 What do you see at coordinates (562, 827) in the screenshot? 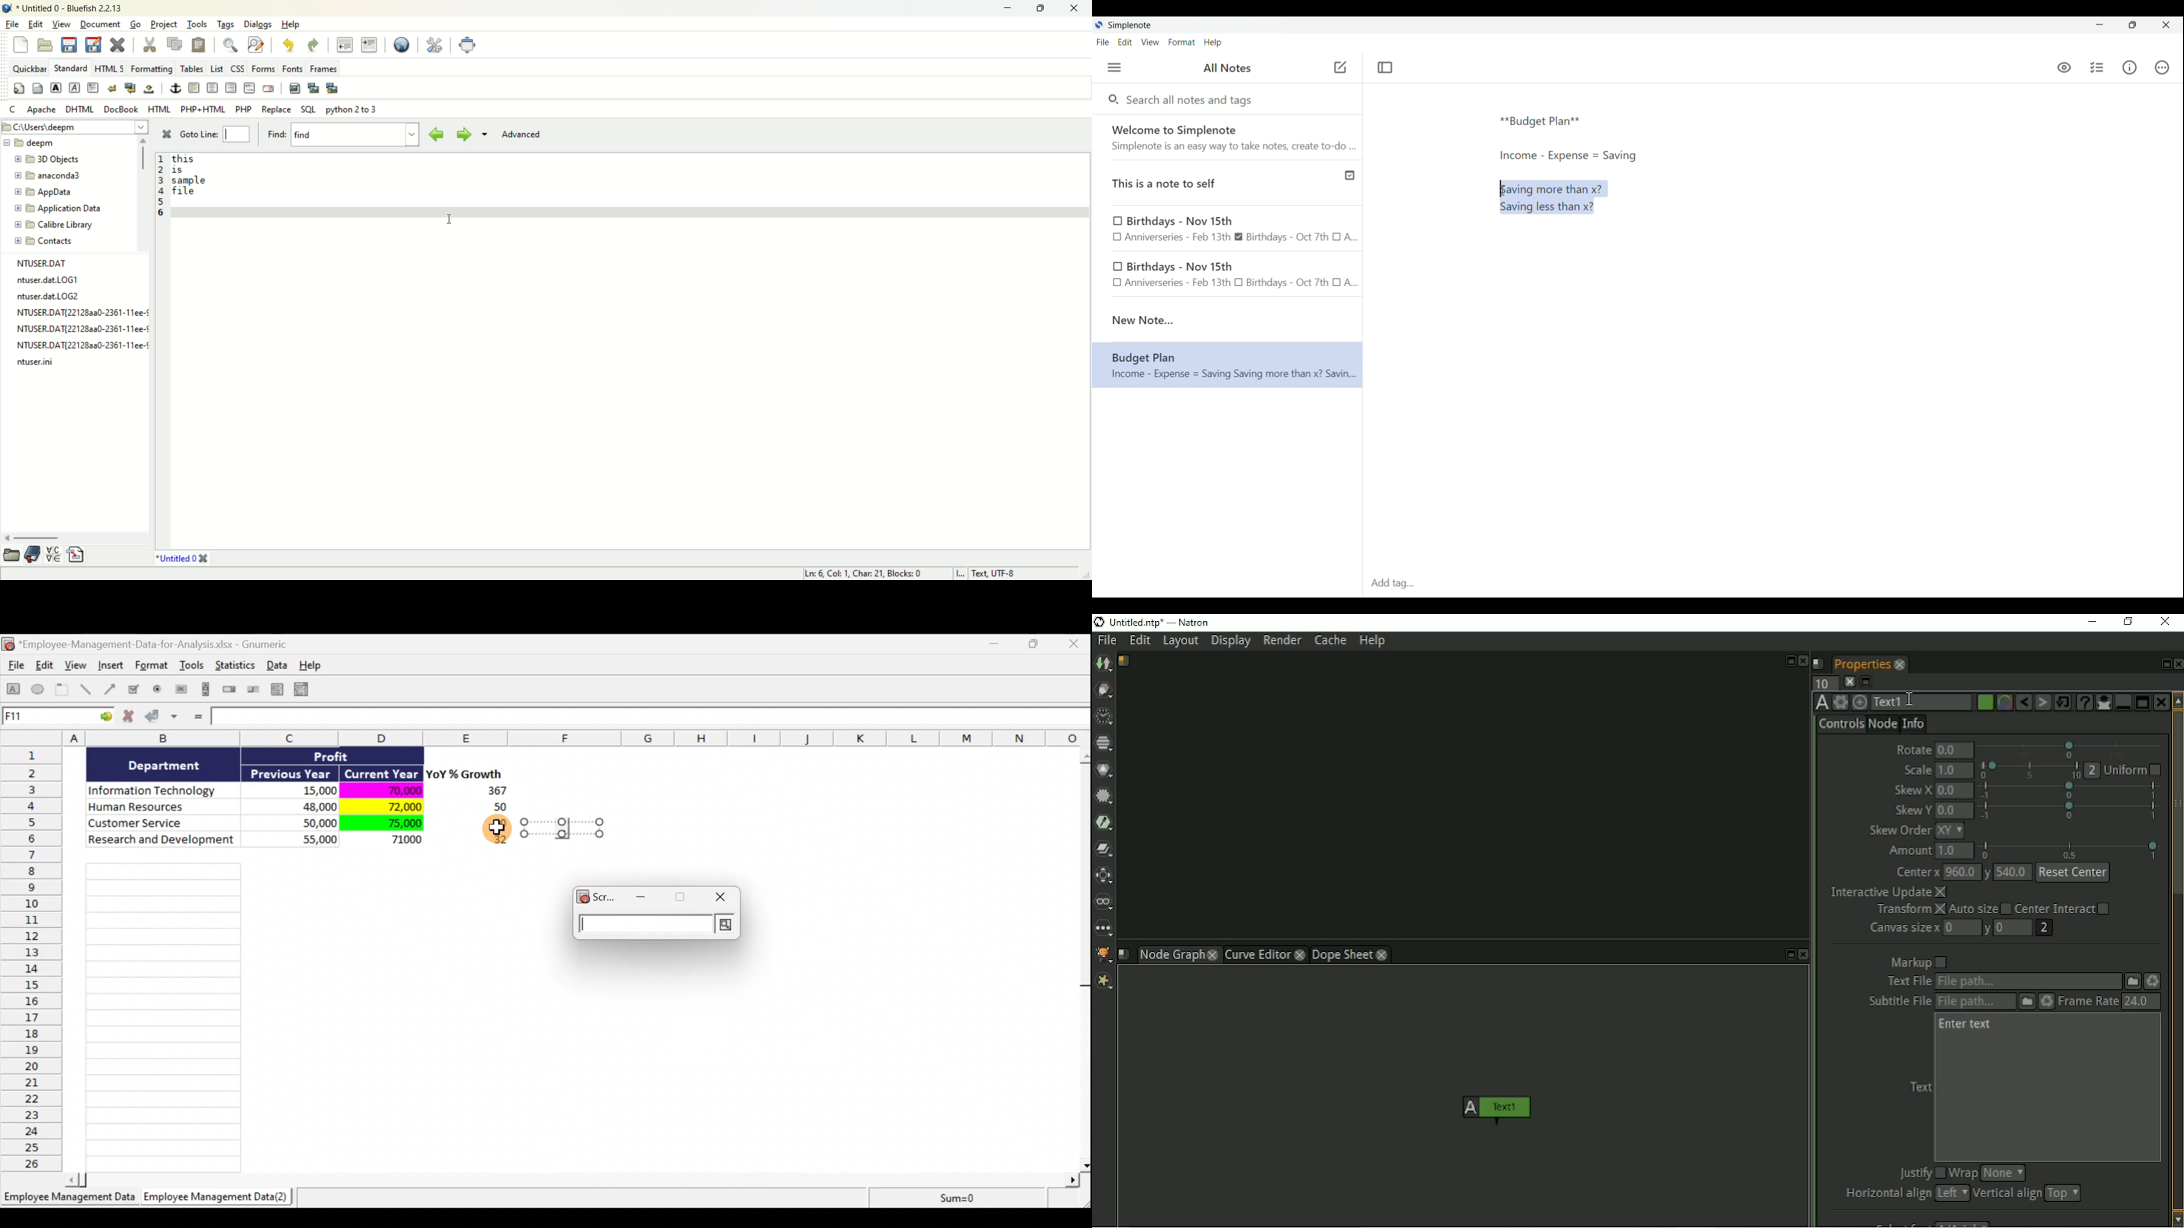
I see `resize handle` at bounding box center [562, 827].